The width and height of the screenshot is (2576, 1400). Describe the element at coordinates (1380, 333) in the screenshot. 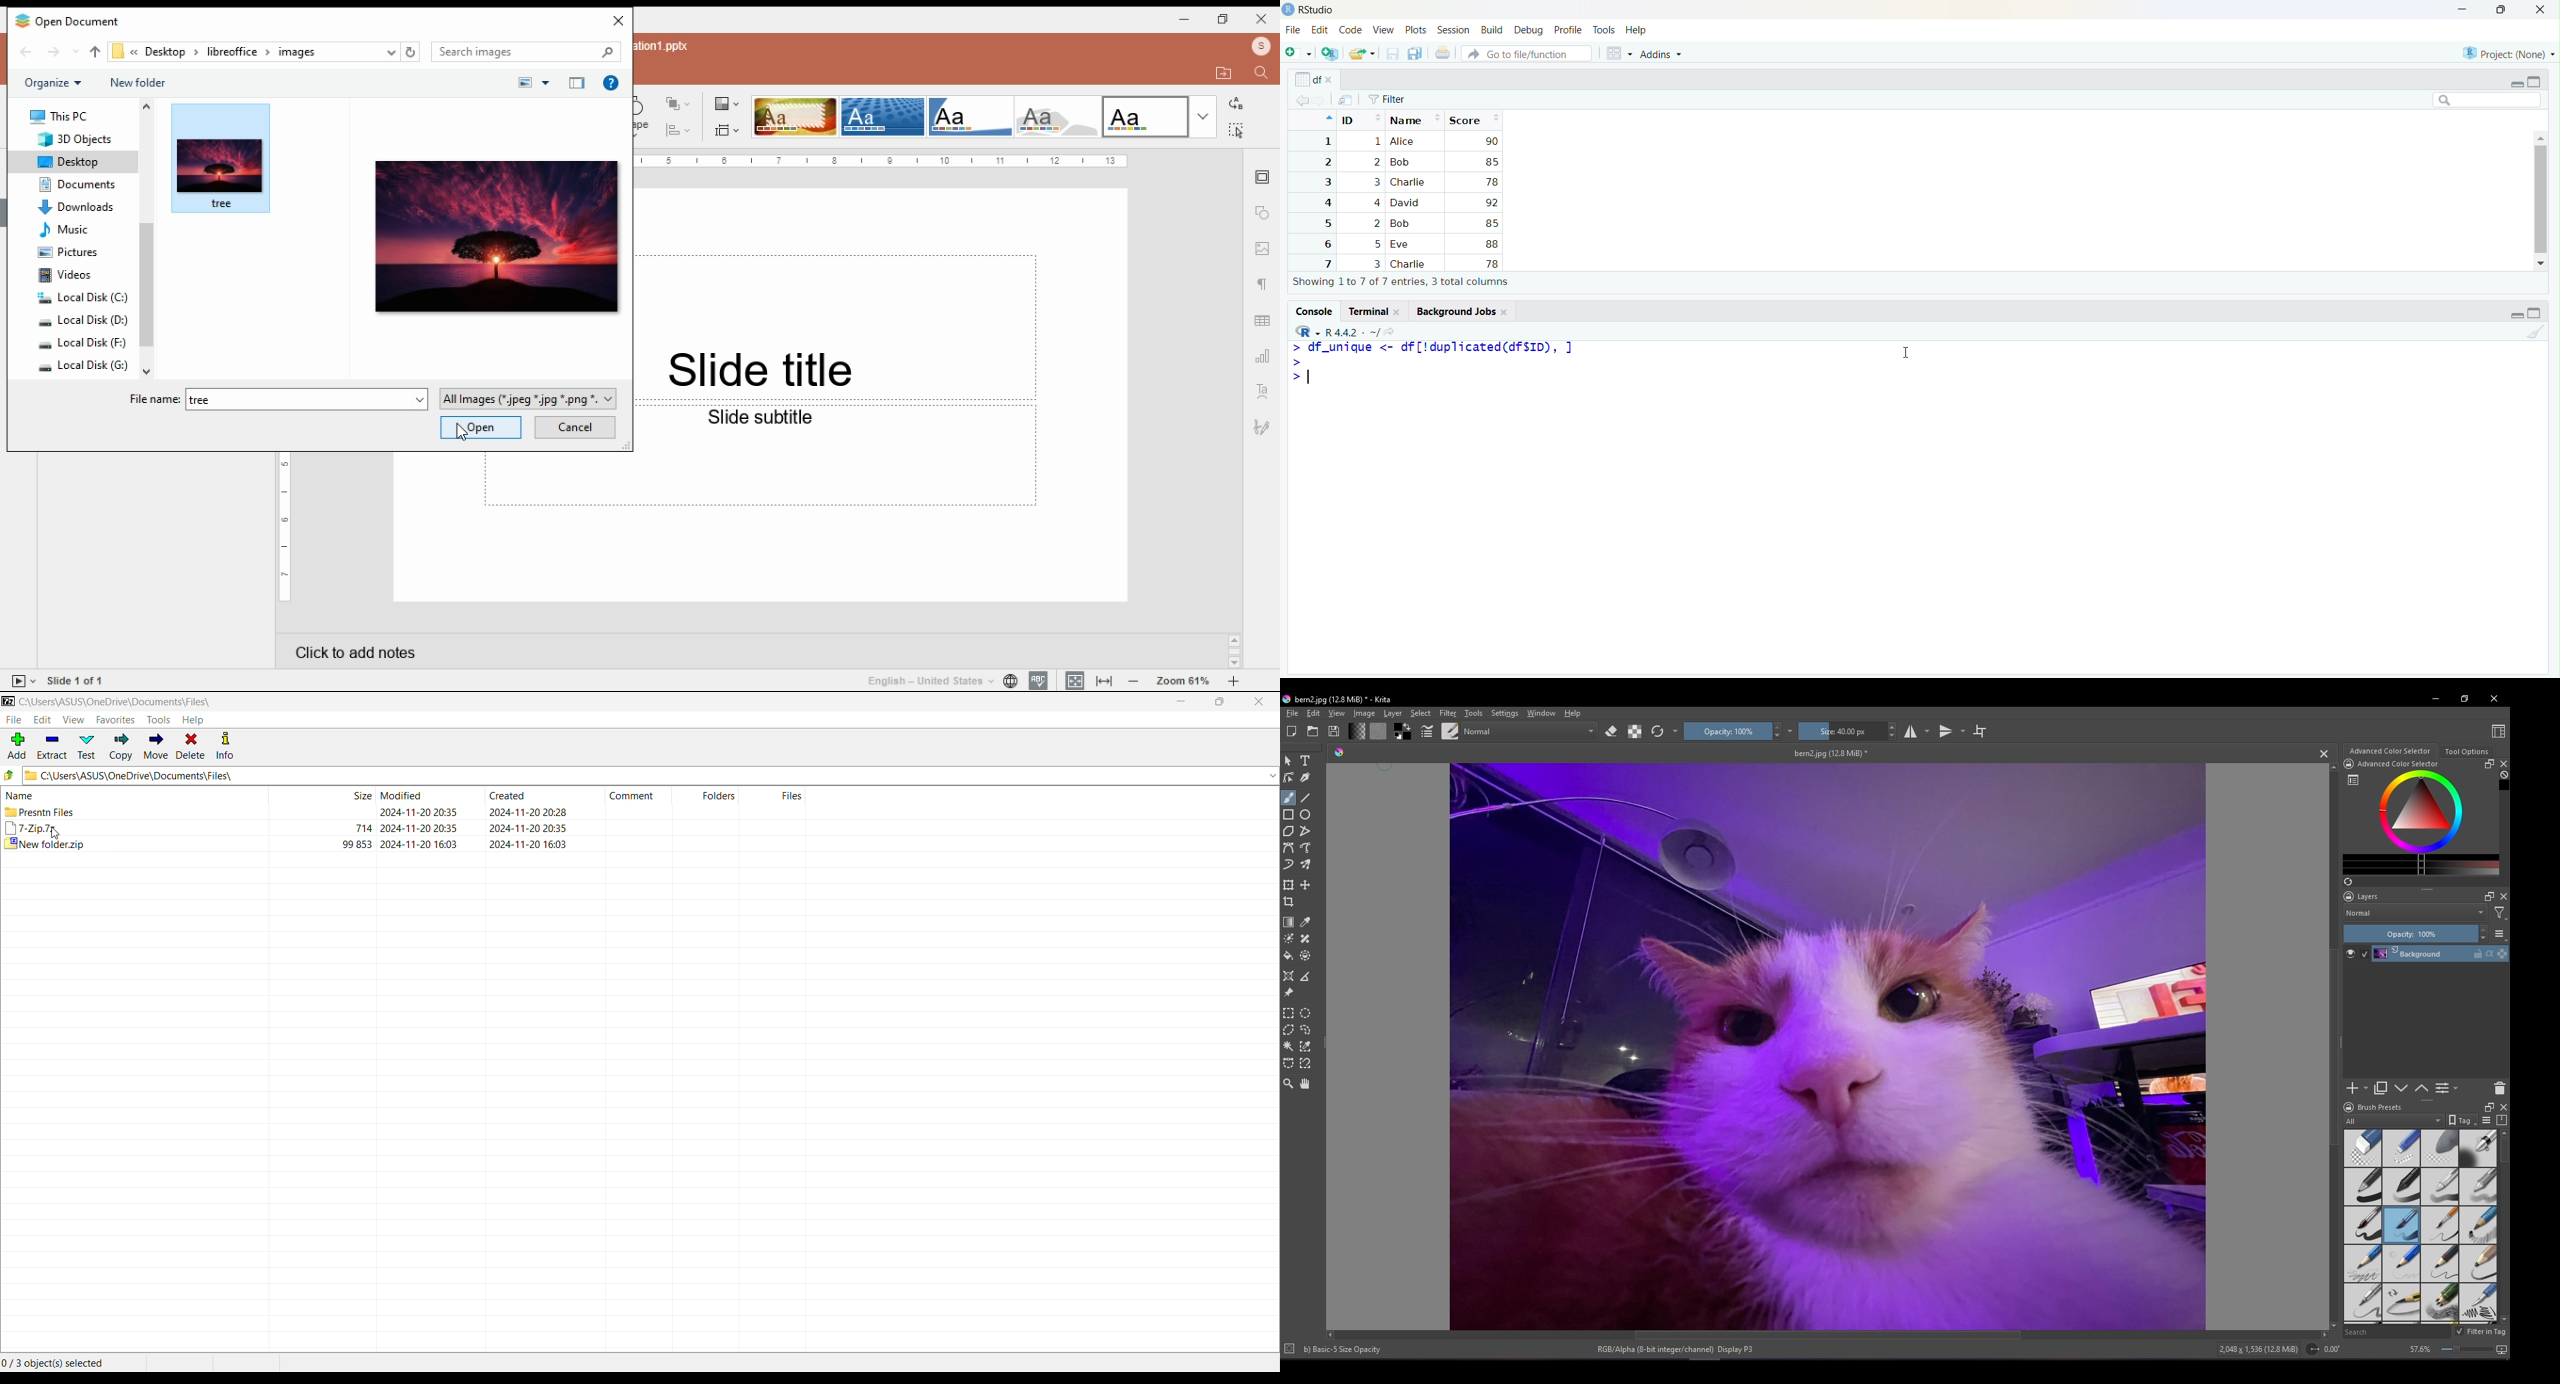

I see `. ~/>` at that location.